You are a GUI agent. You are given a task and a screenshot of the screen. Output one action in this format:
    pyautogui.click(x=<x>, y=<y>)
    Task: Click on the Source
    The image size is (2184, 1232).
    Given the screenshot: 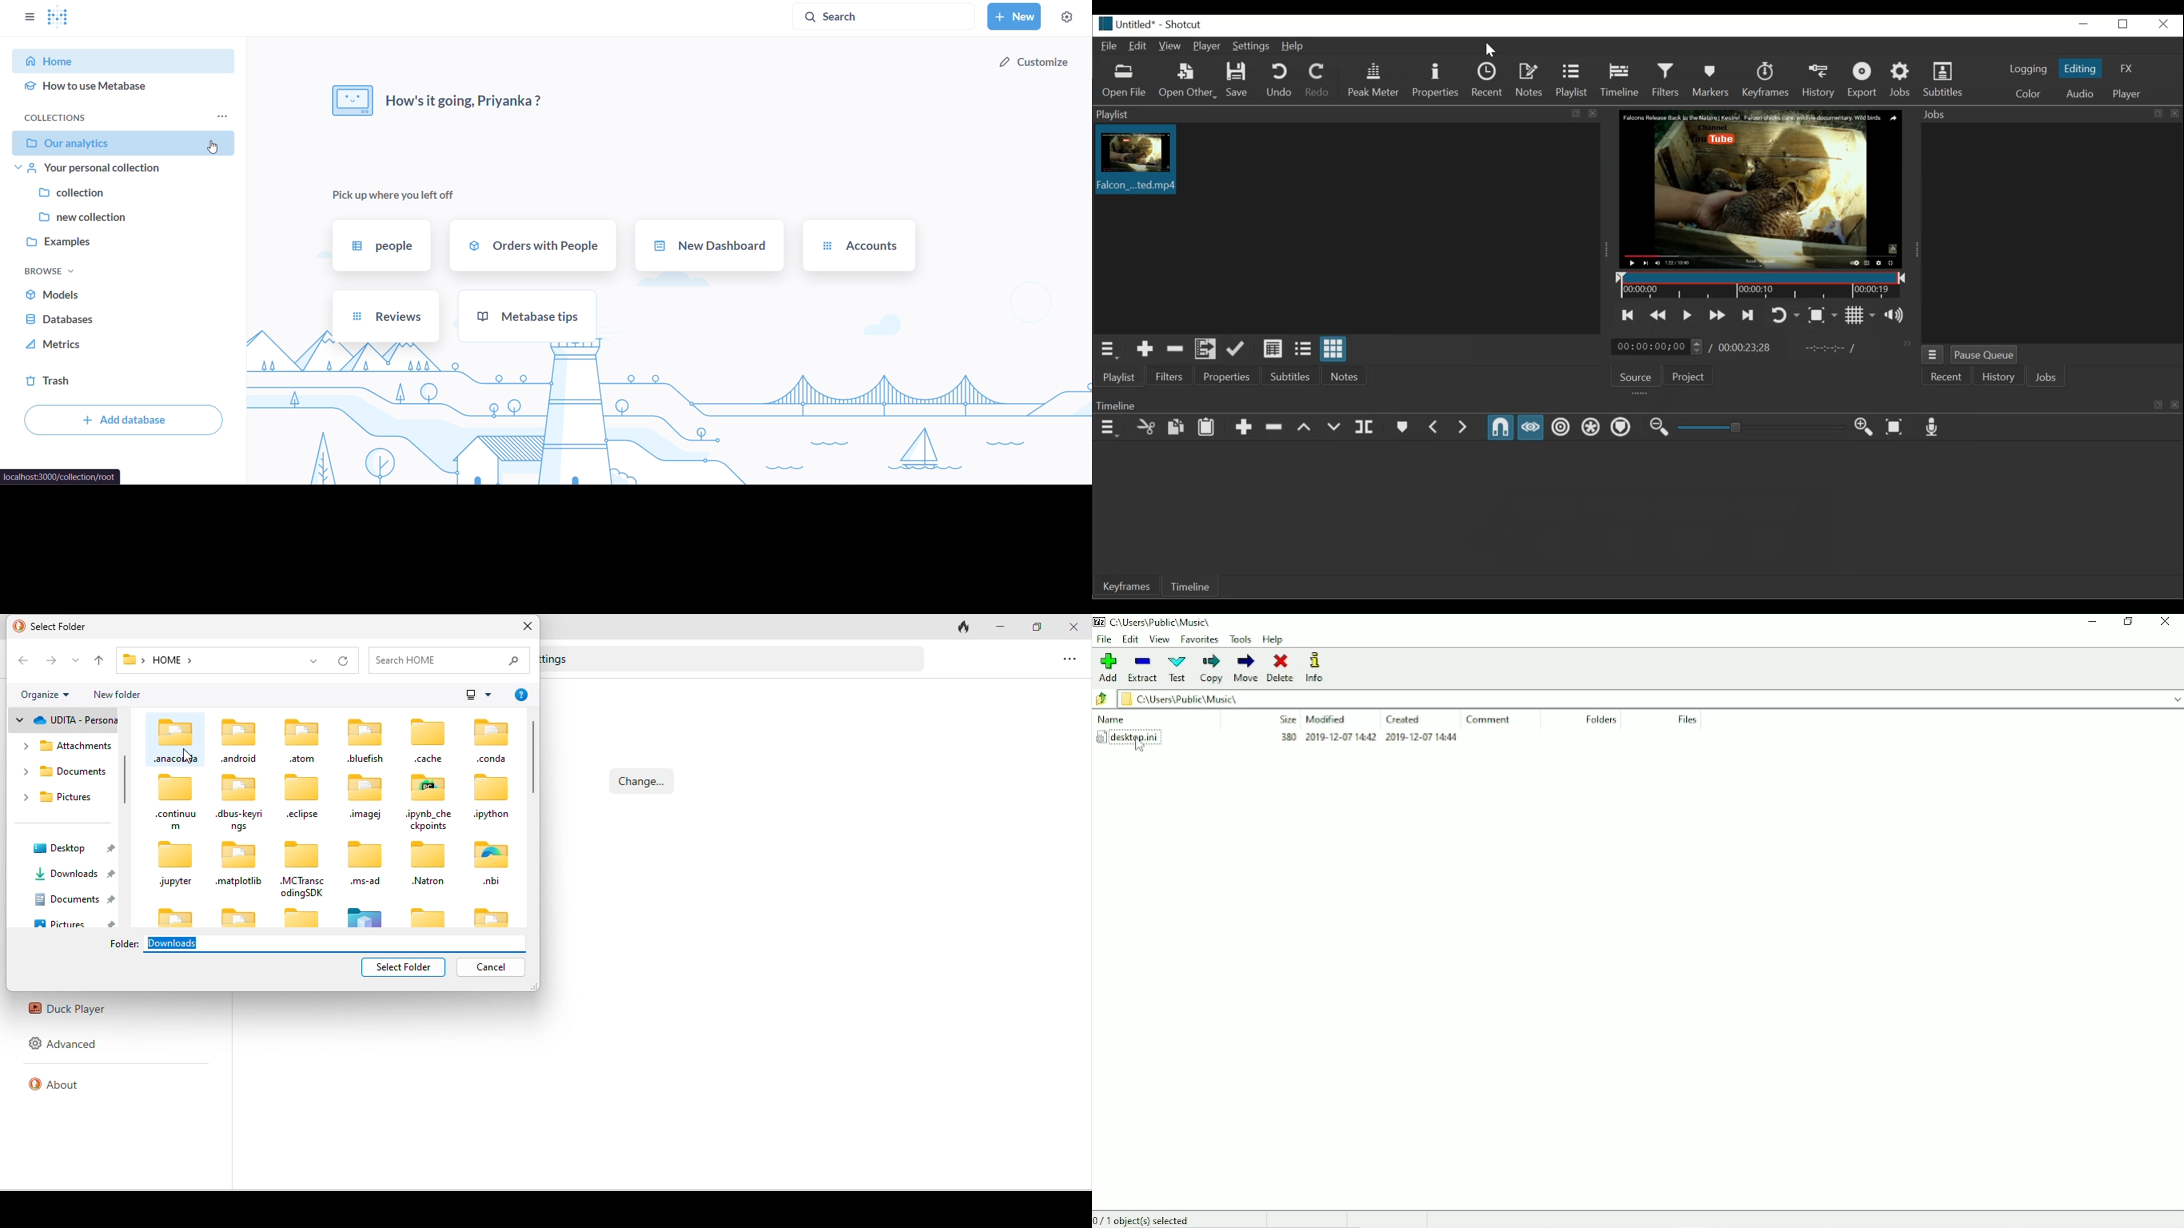 What is the action you would take?
    pyautogui.click(x=1636, y=376)
    